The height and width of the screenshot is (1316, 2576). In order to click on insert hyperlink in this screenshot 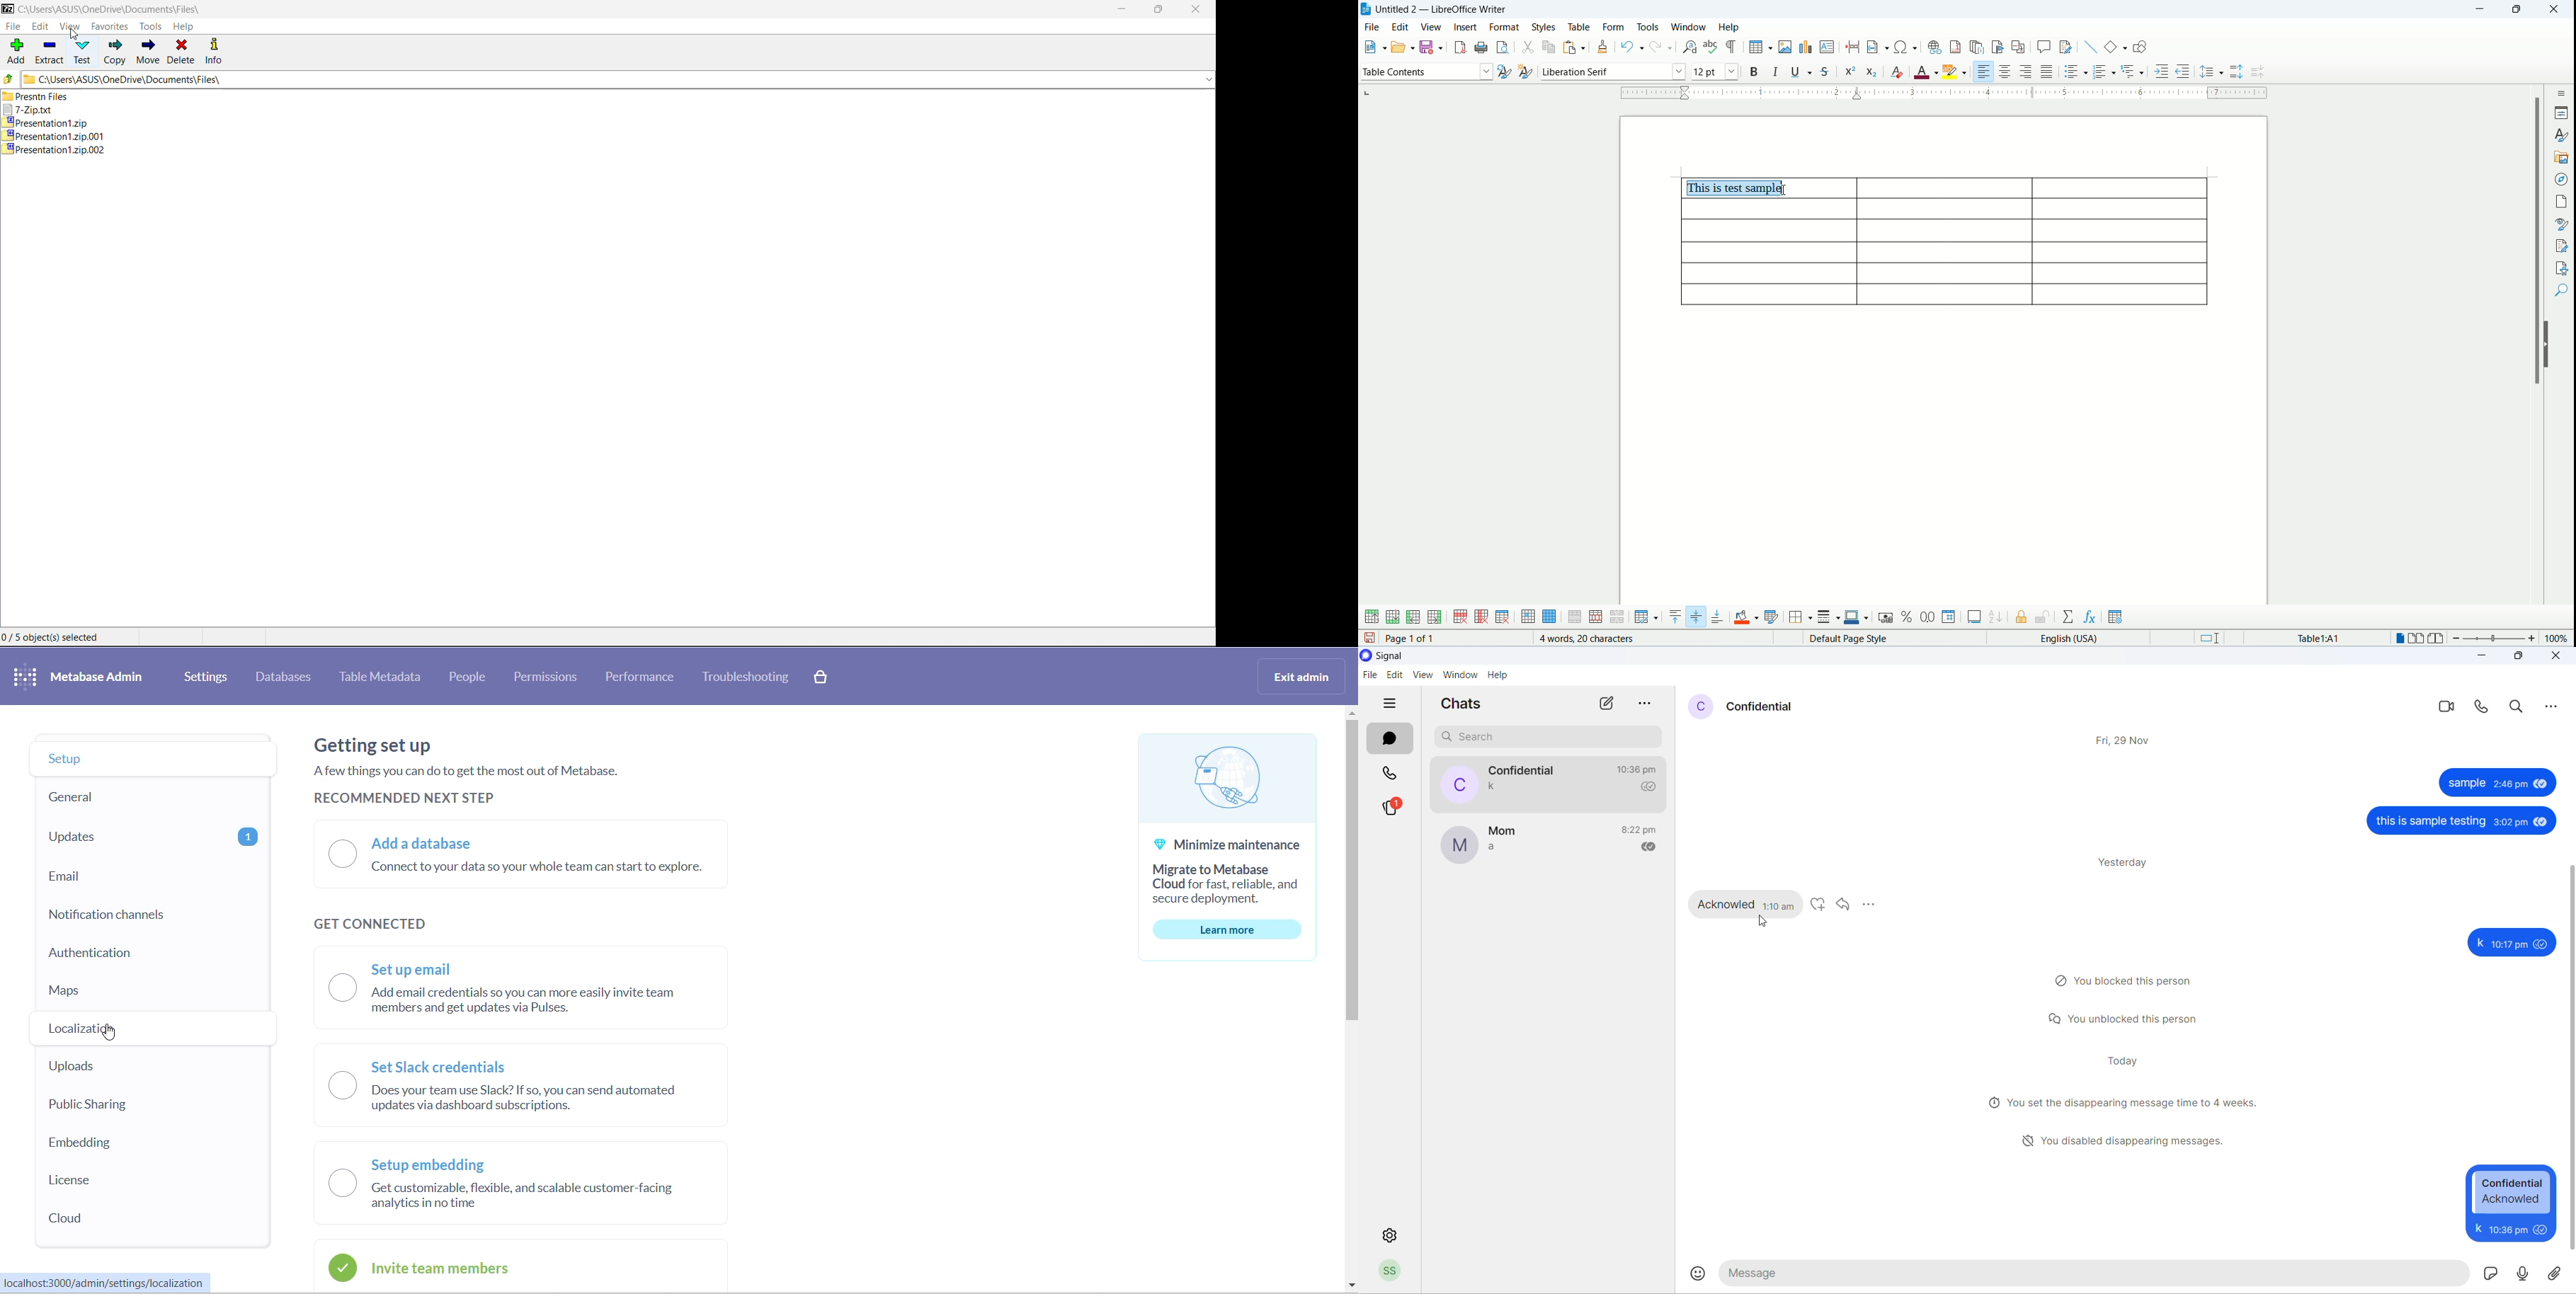, I will do `click(1936, 46)`.